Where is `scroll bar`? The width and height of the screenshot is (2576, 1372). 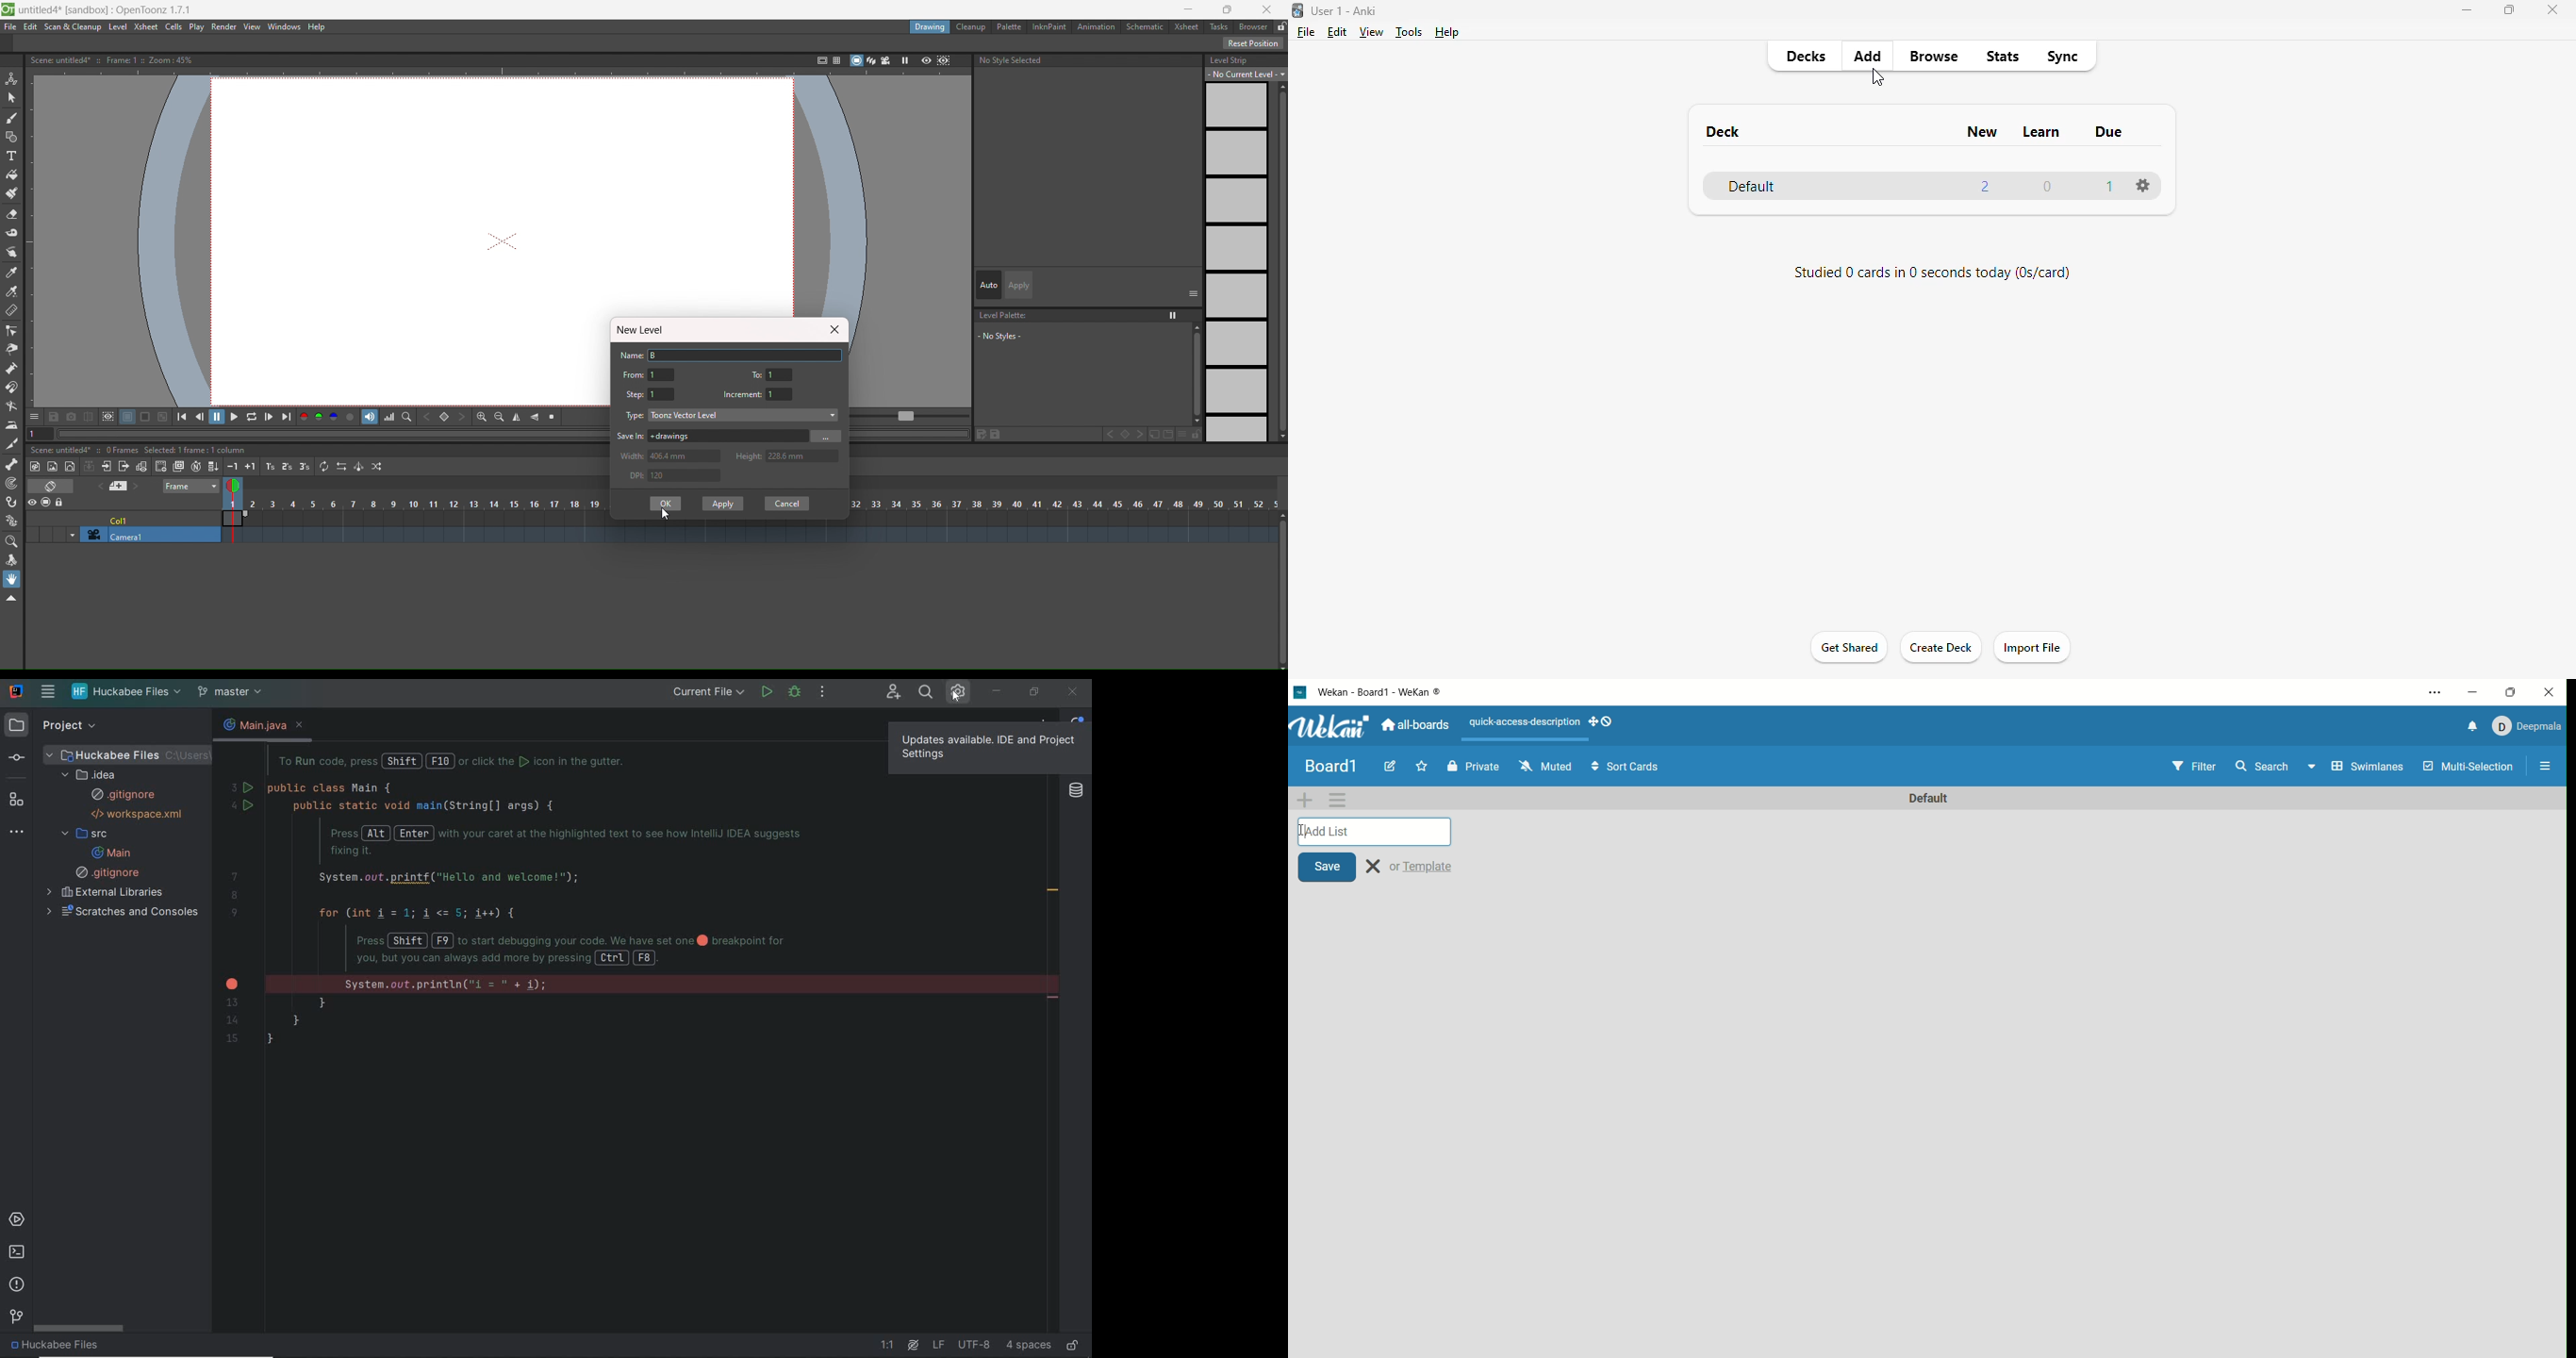
scroll bar is located at coordinates (1193, 374).